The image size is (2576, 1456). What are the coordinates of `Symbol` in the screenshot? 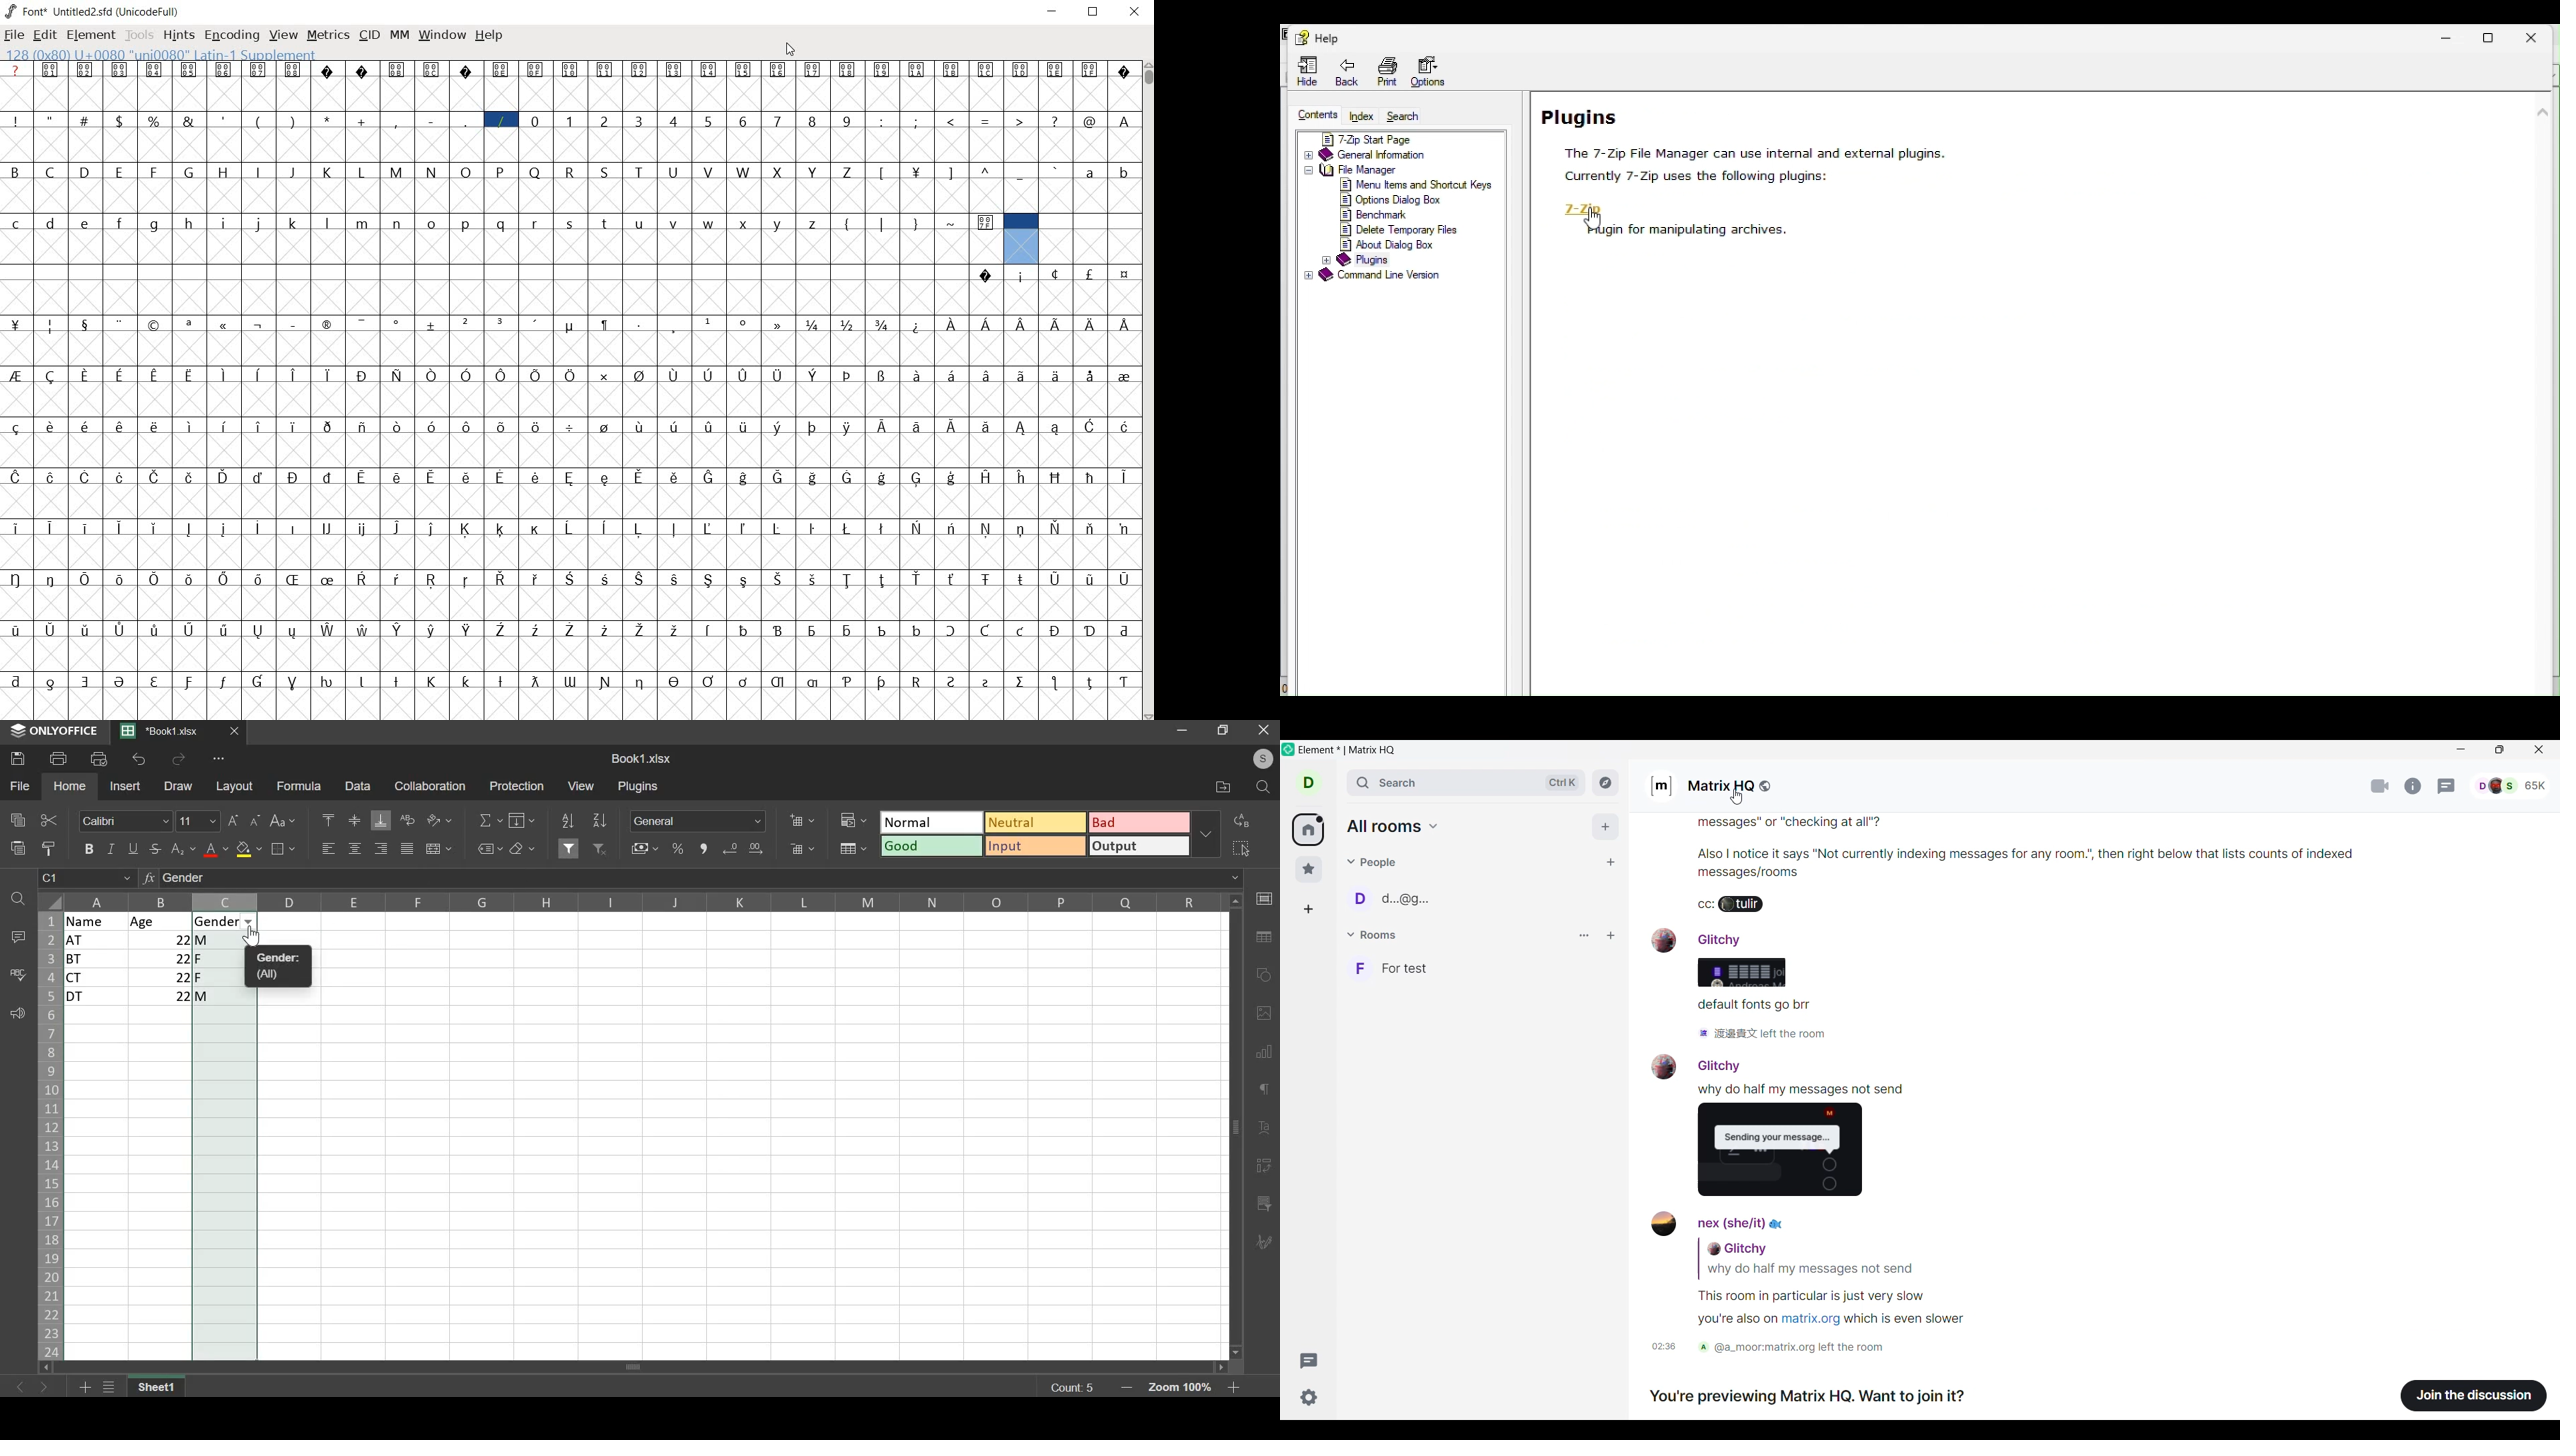 It's located at (226, 426).